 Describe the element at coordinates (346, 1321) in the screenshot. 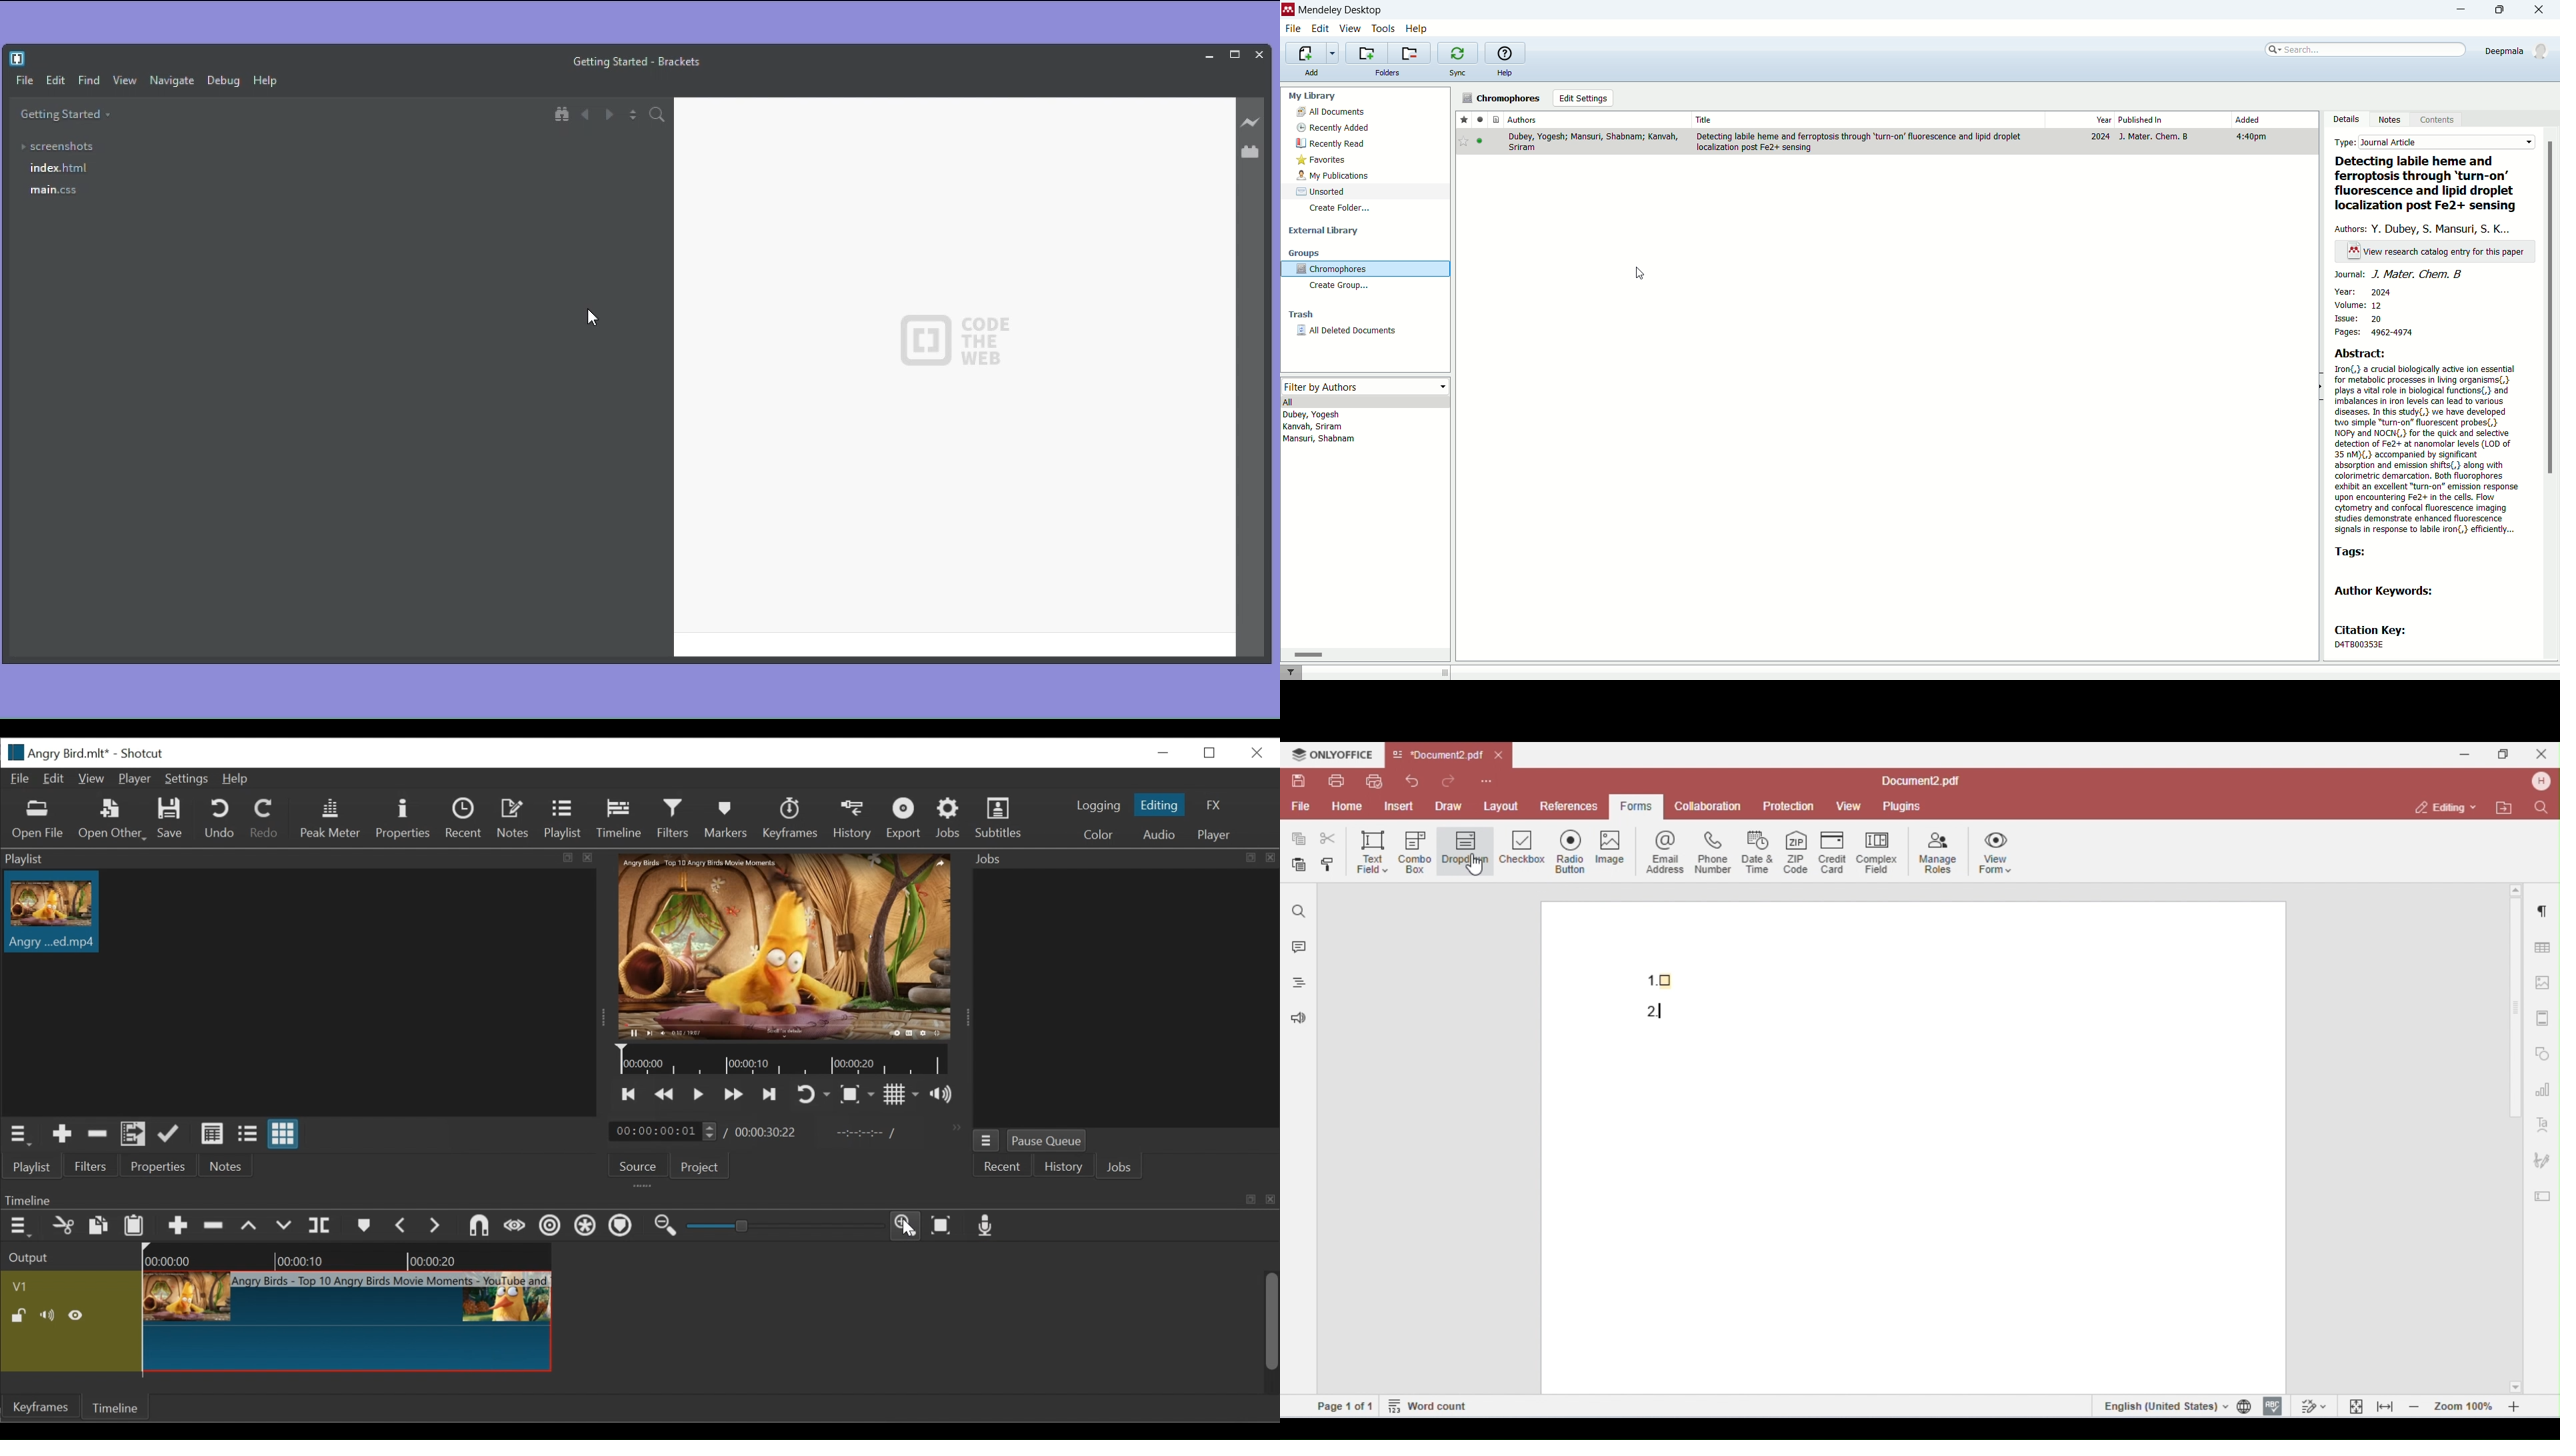

I see `Clip at timeline` at that location.